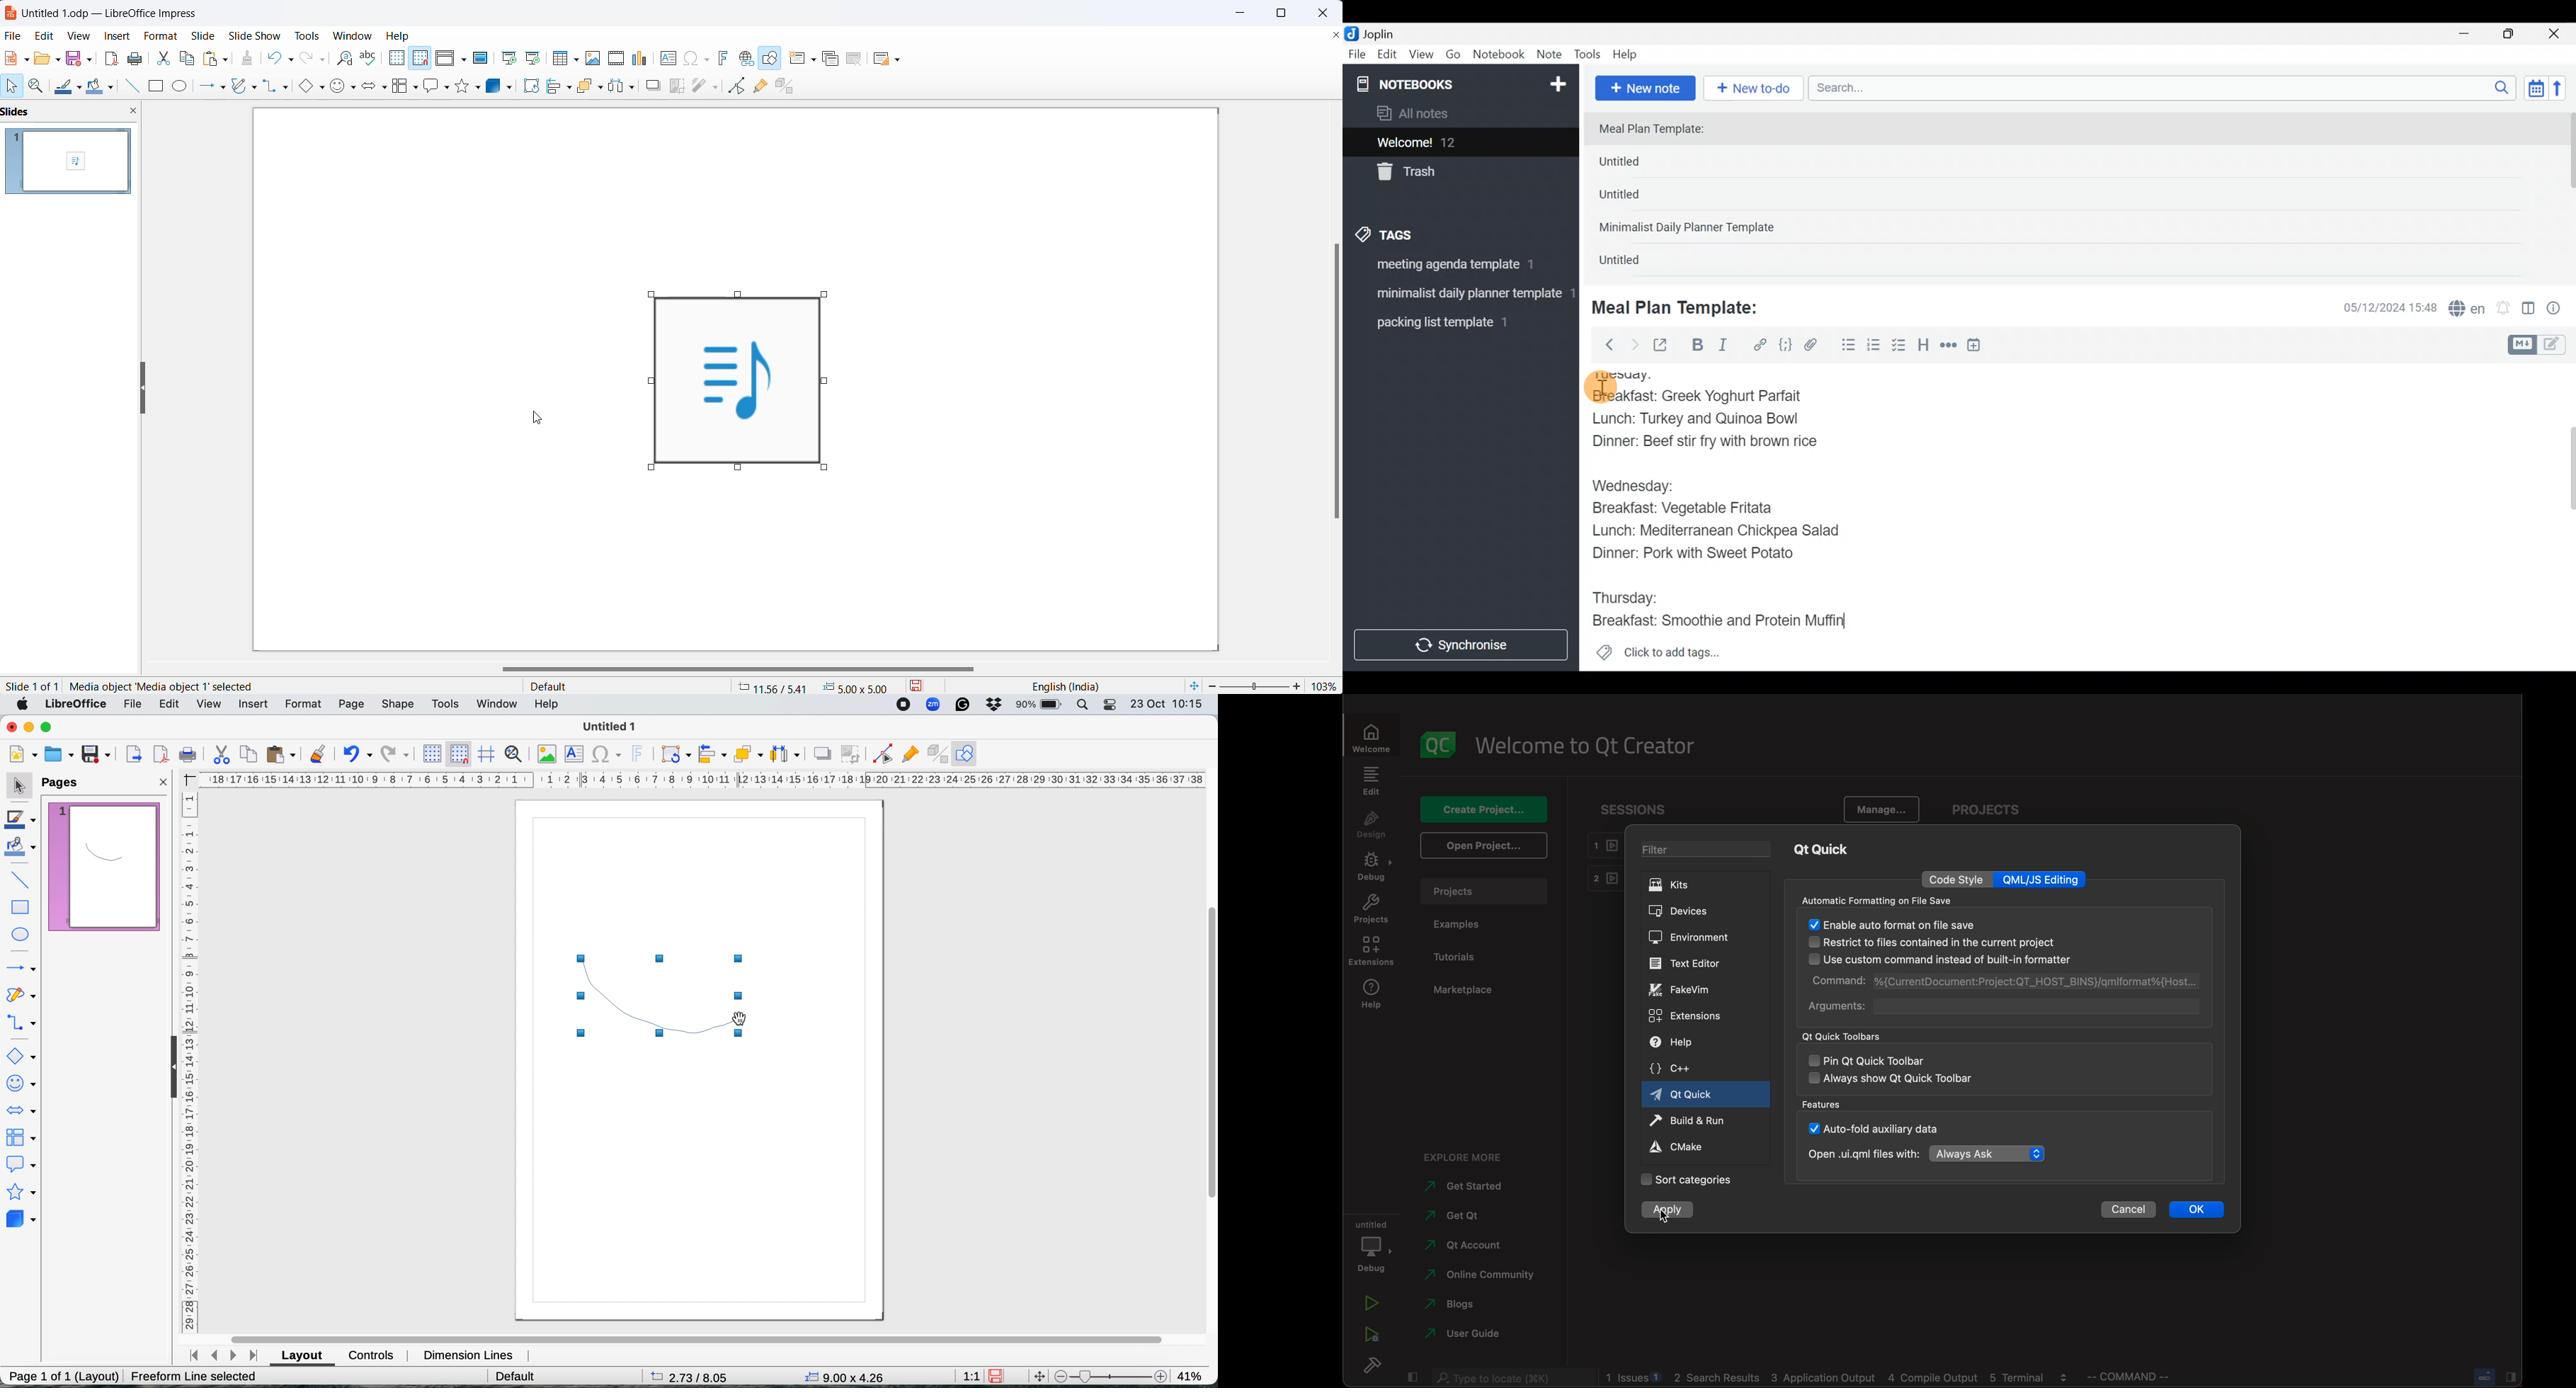  Describe the element at coordinates (515, 1375) in the screenshot. I see `default` at that location.